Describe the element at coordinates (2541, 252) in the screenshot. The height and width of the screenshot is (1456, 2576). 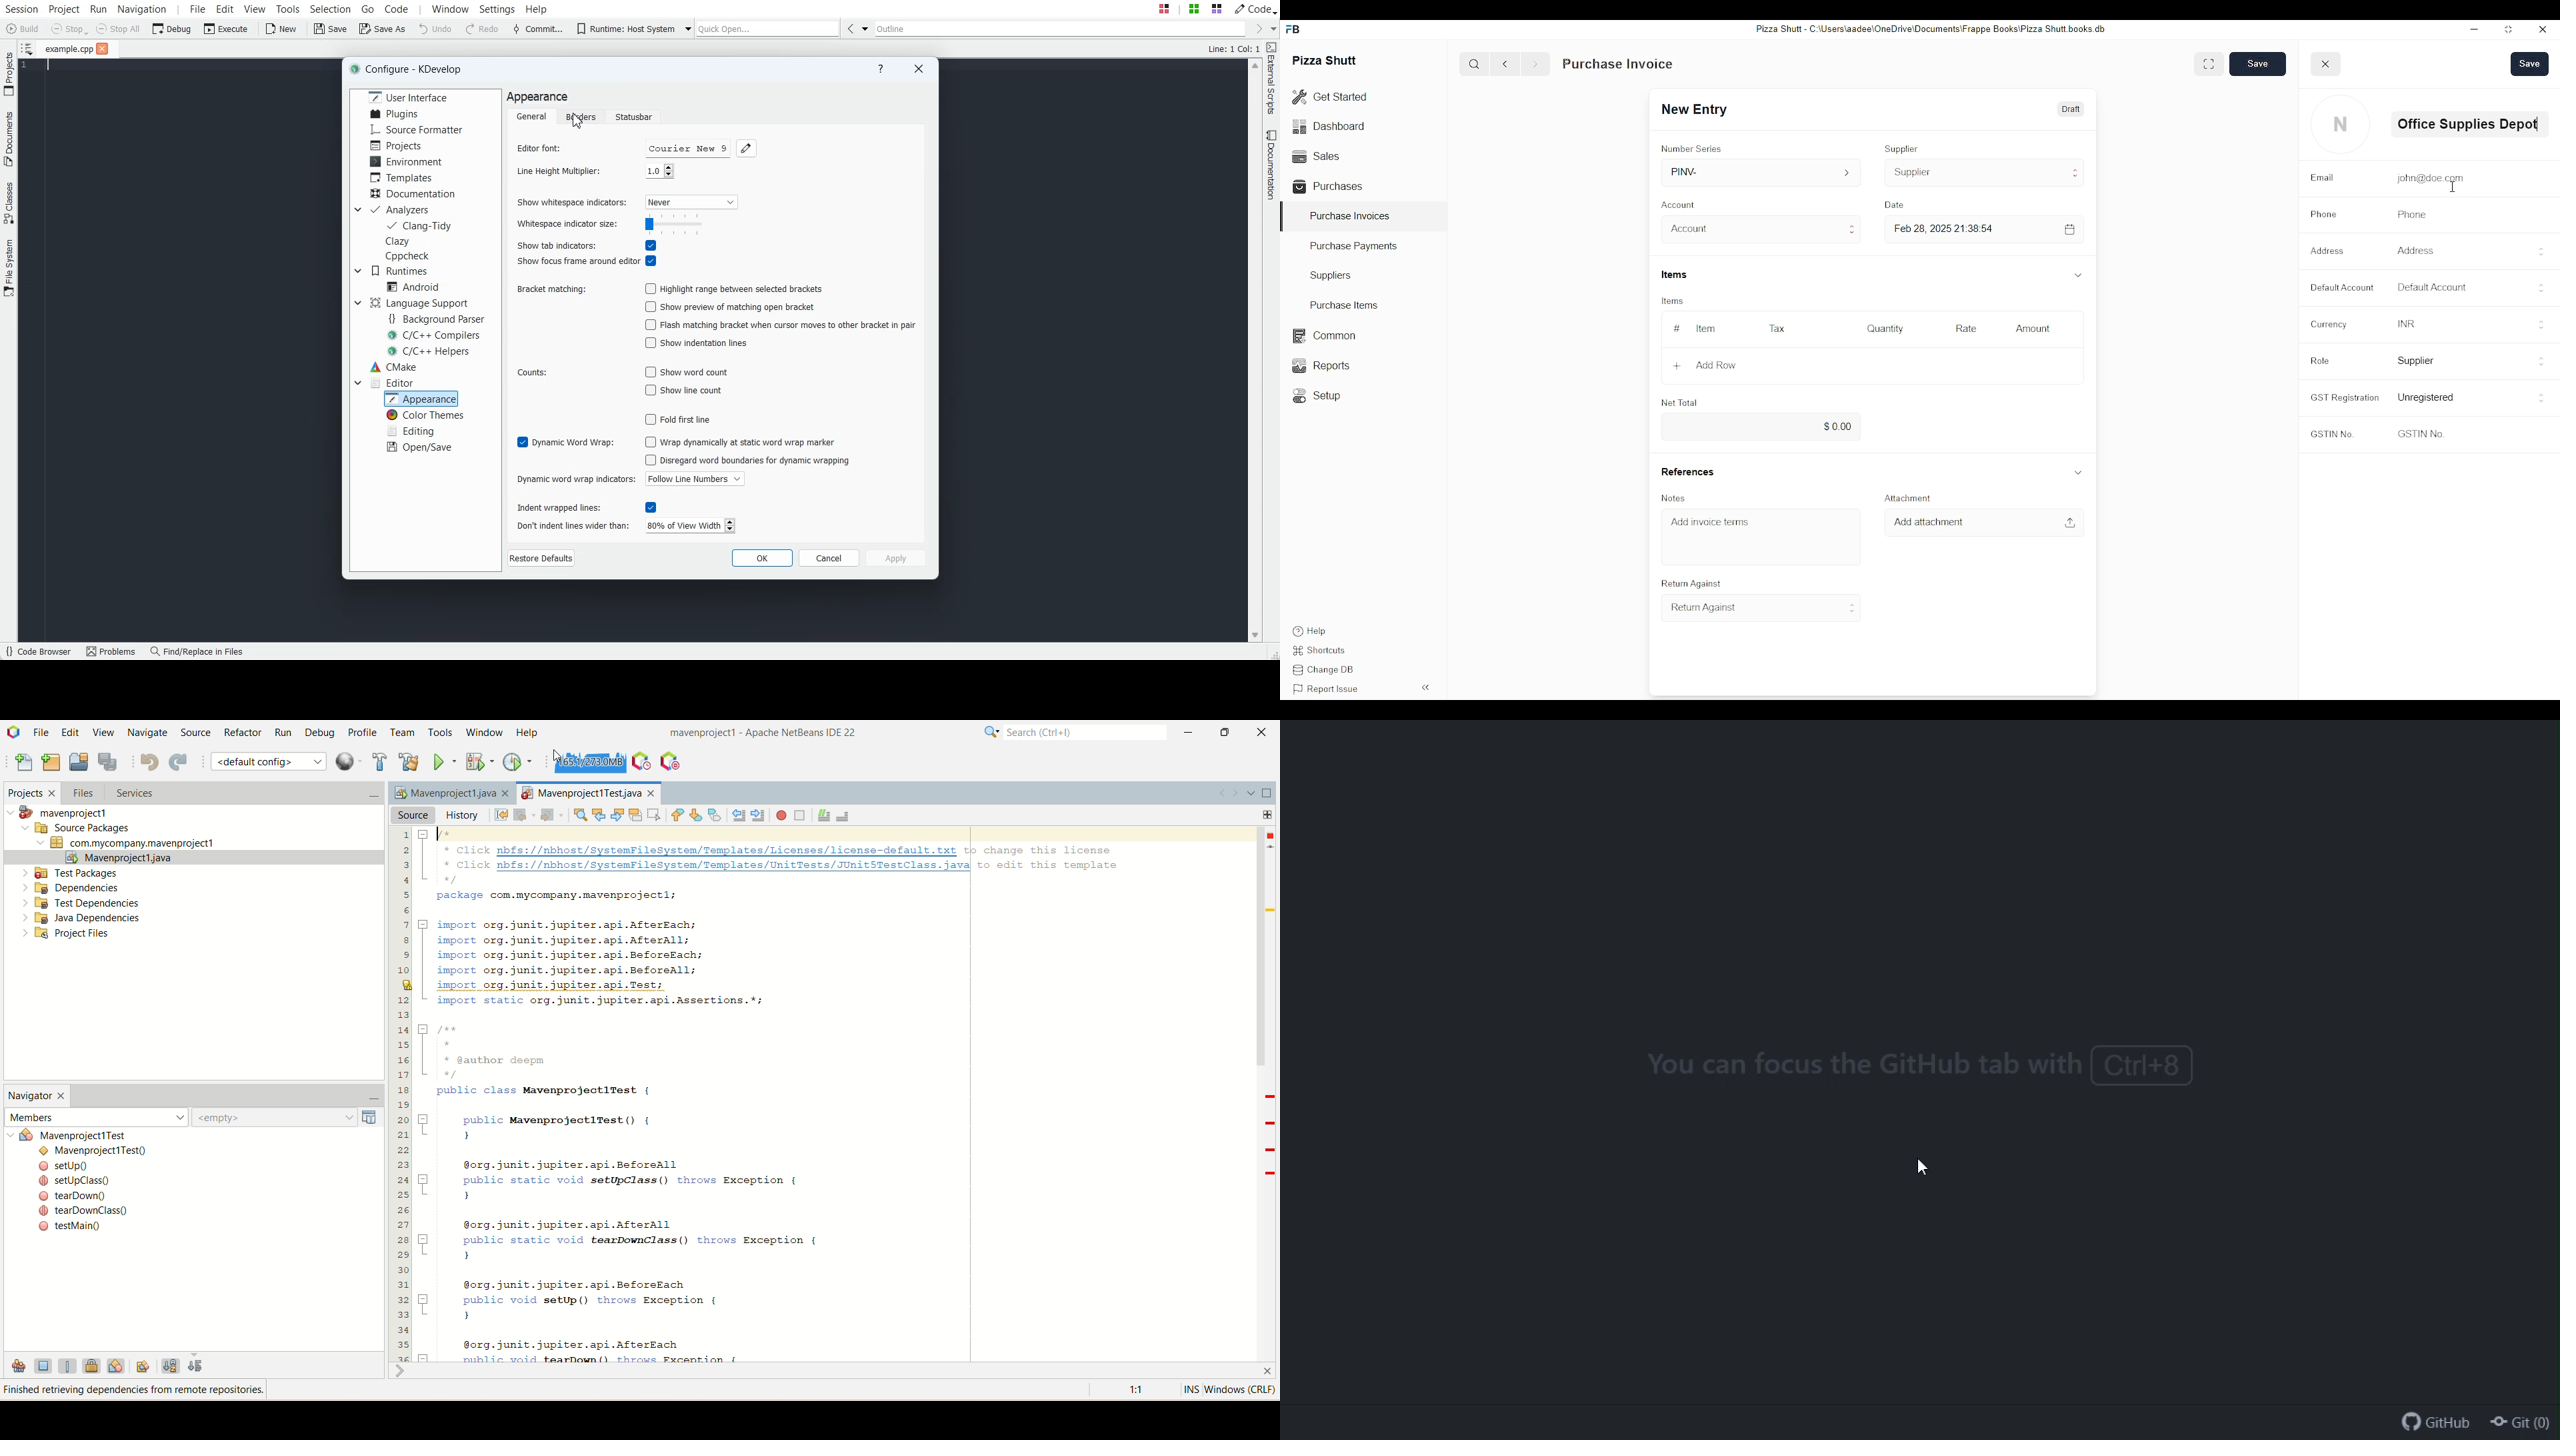
I see `buttons` at that location.